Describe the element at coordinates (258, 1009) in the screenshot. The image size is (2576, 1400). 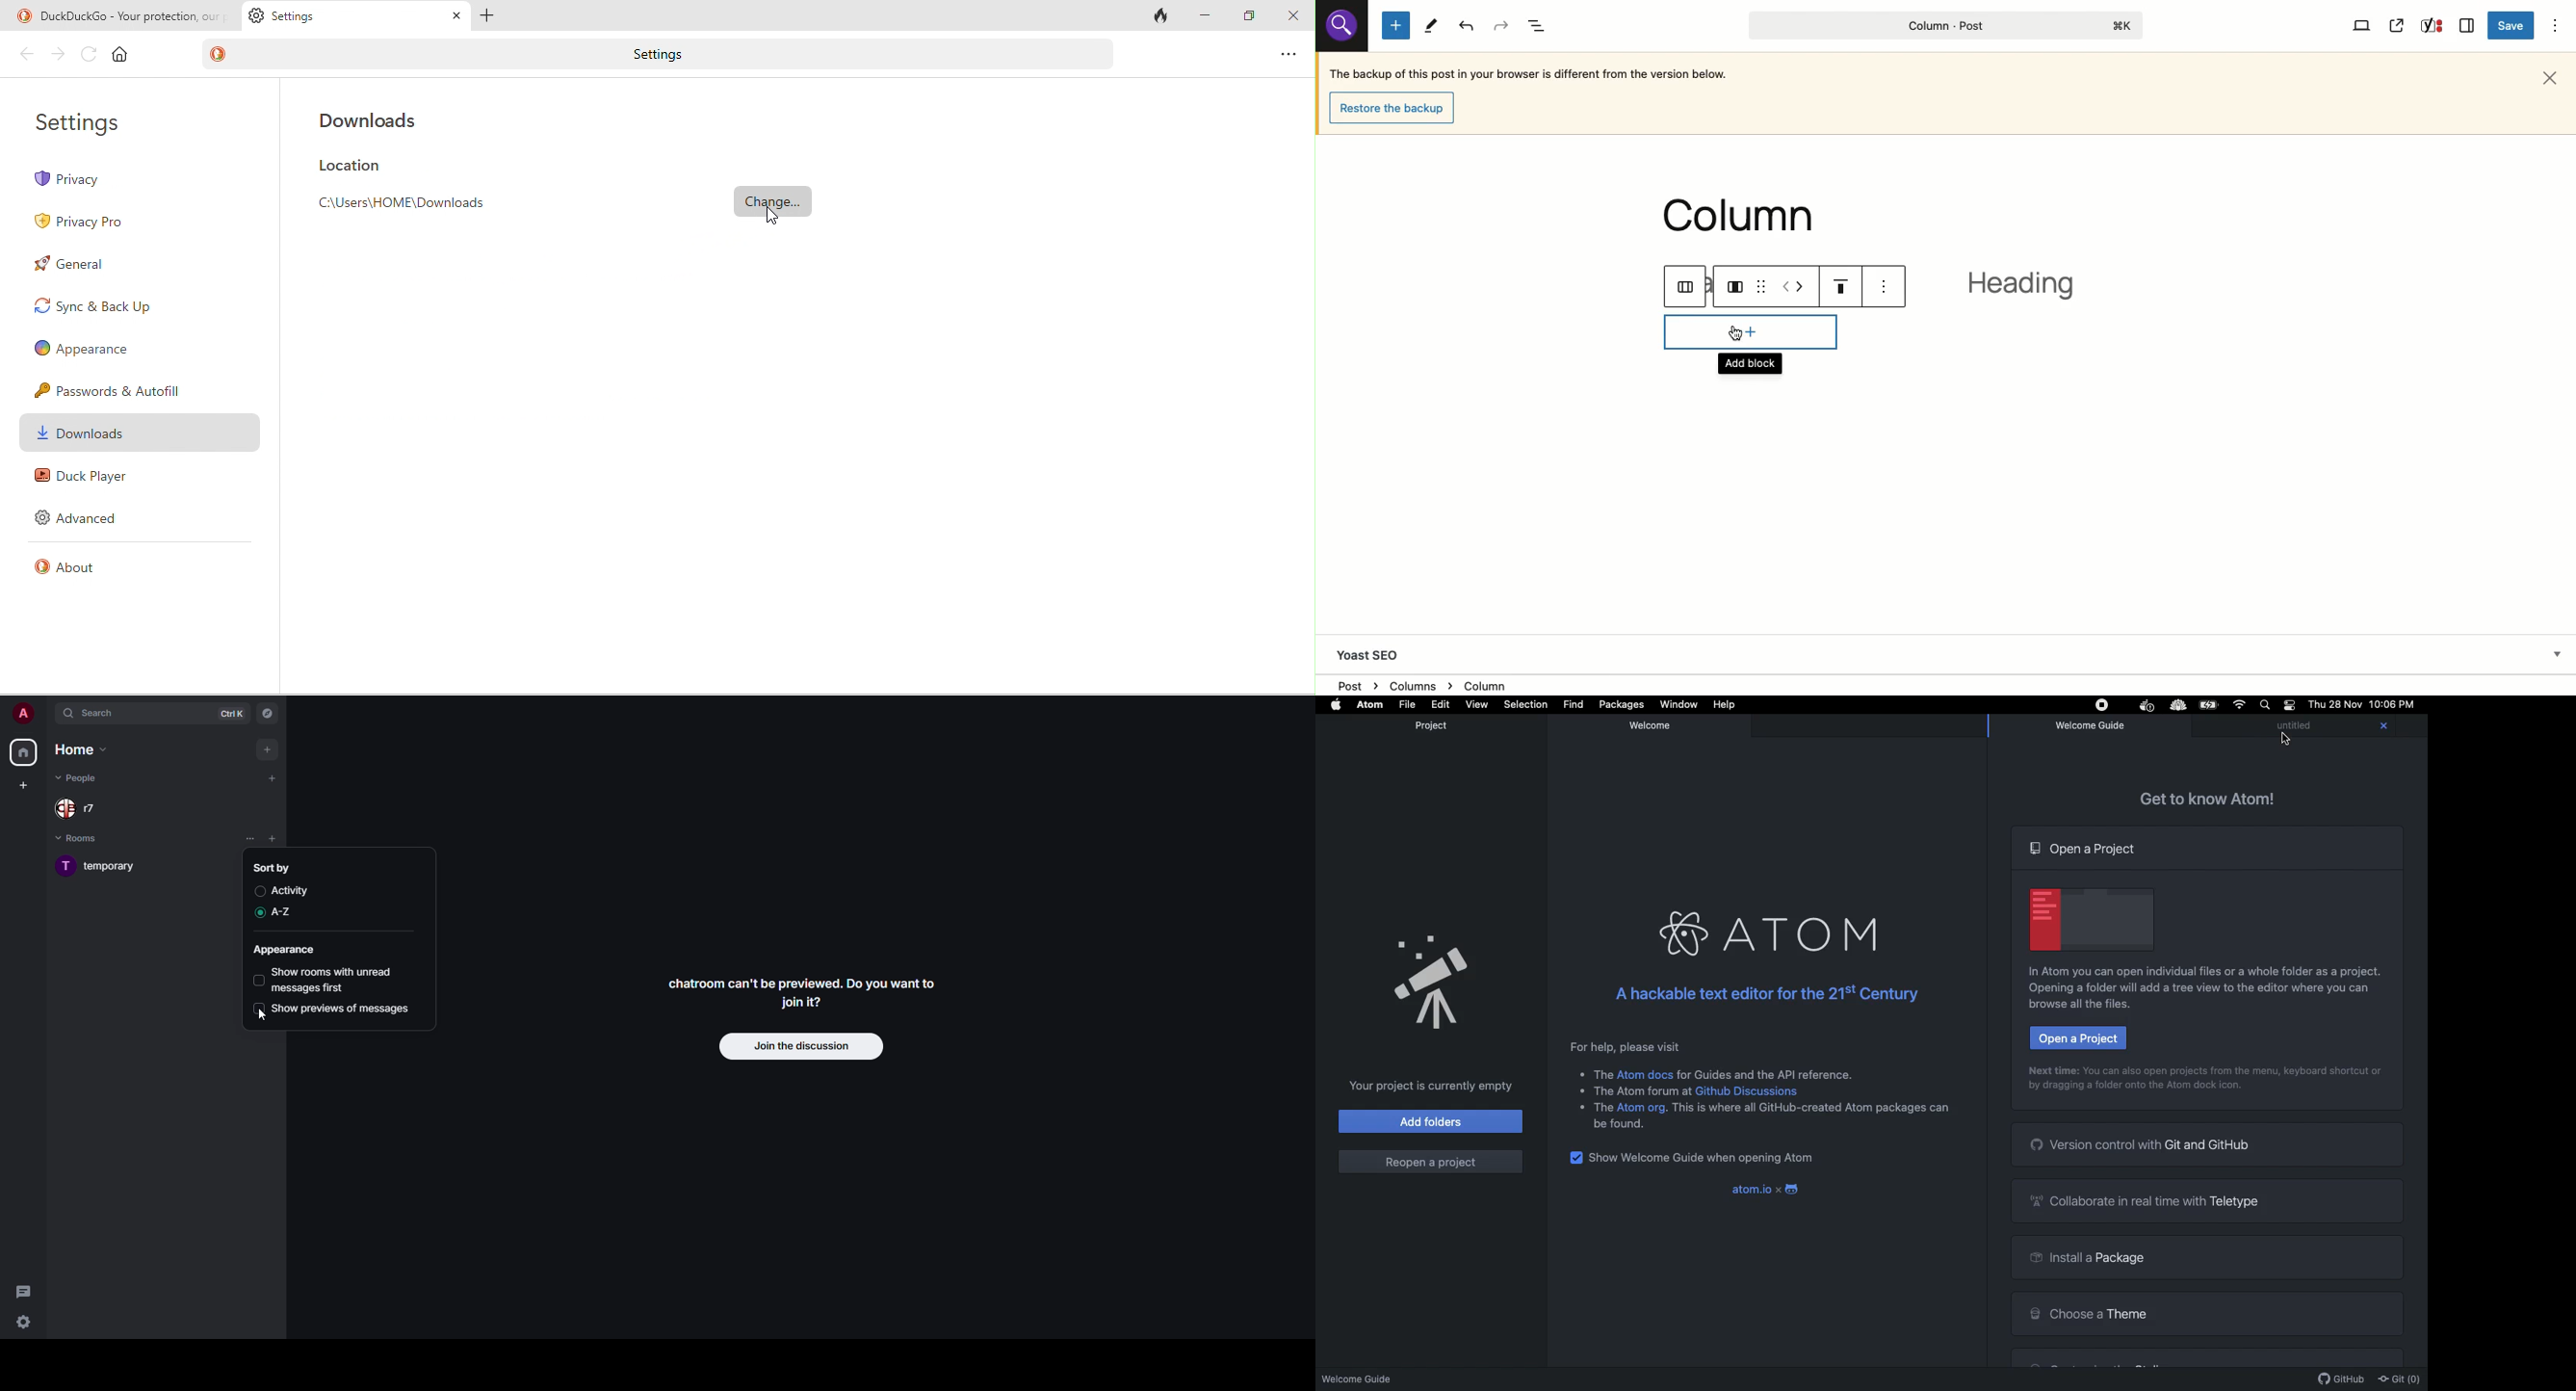
I see `disabled` at that location.